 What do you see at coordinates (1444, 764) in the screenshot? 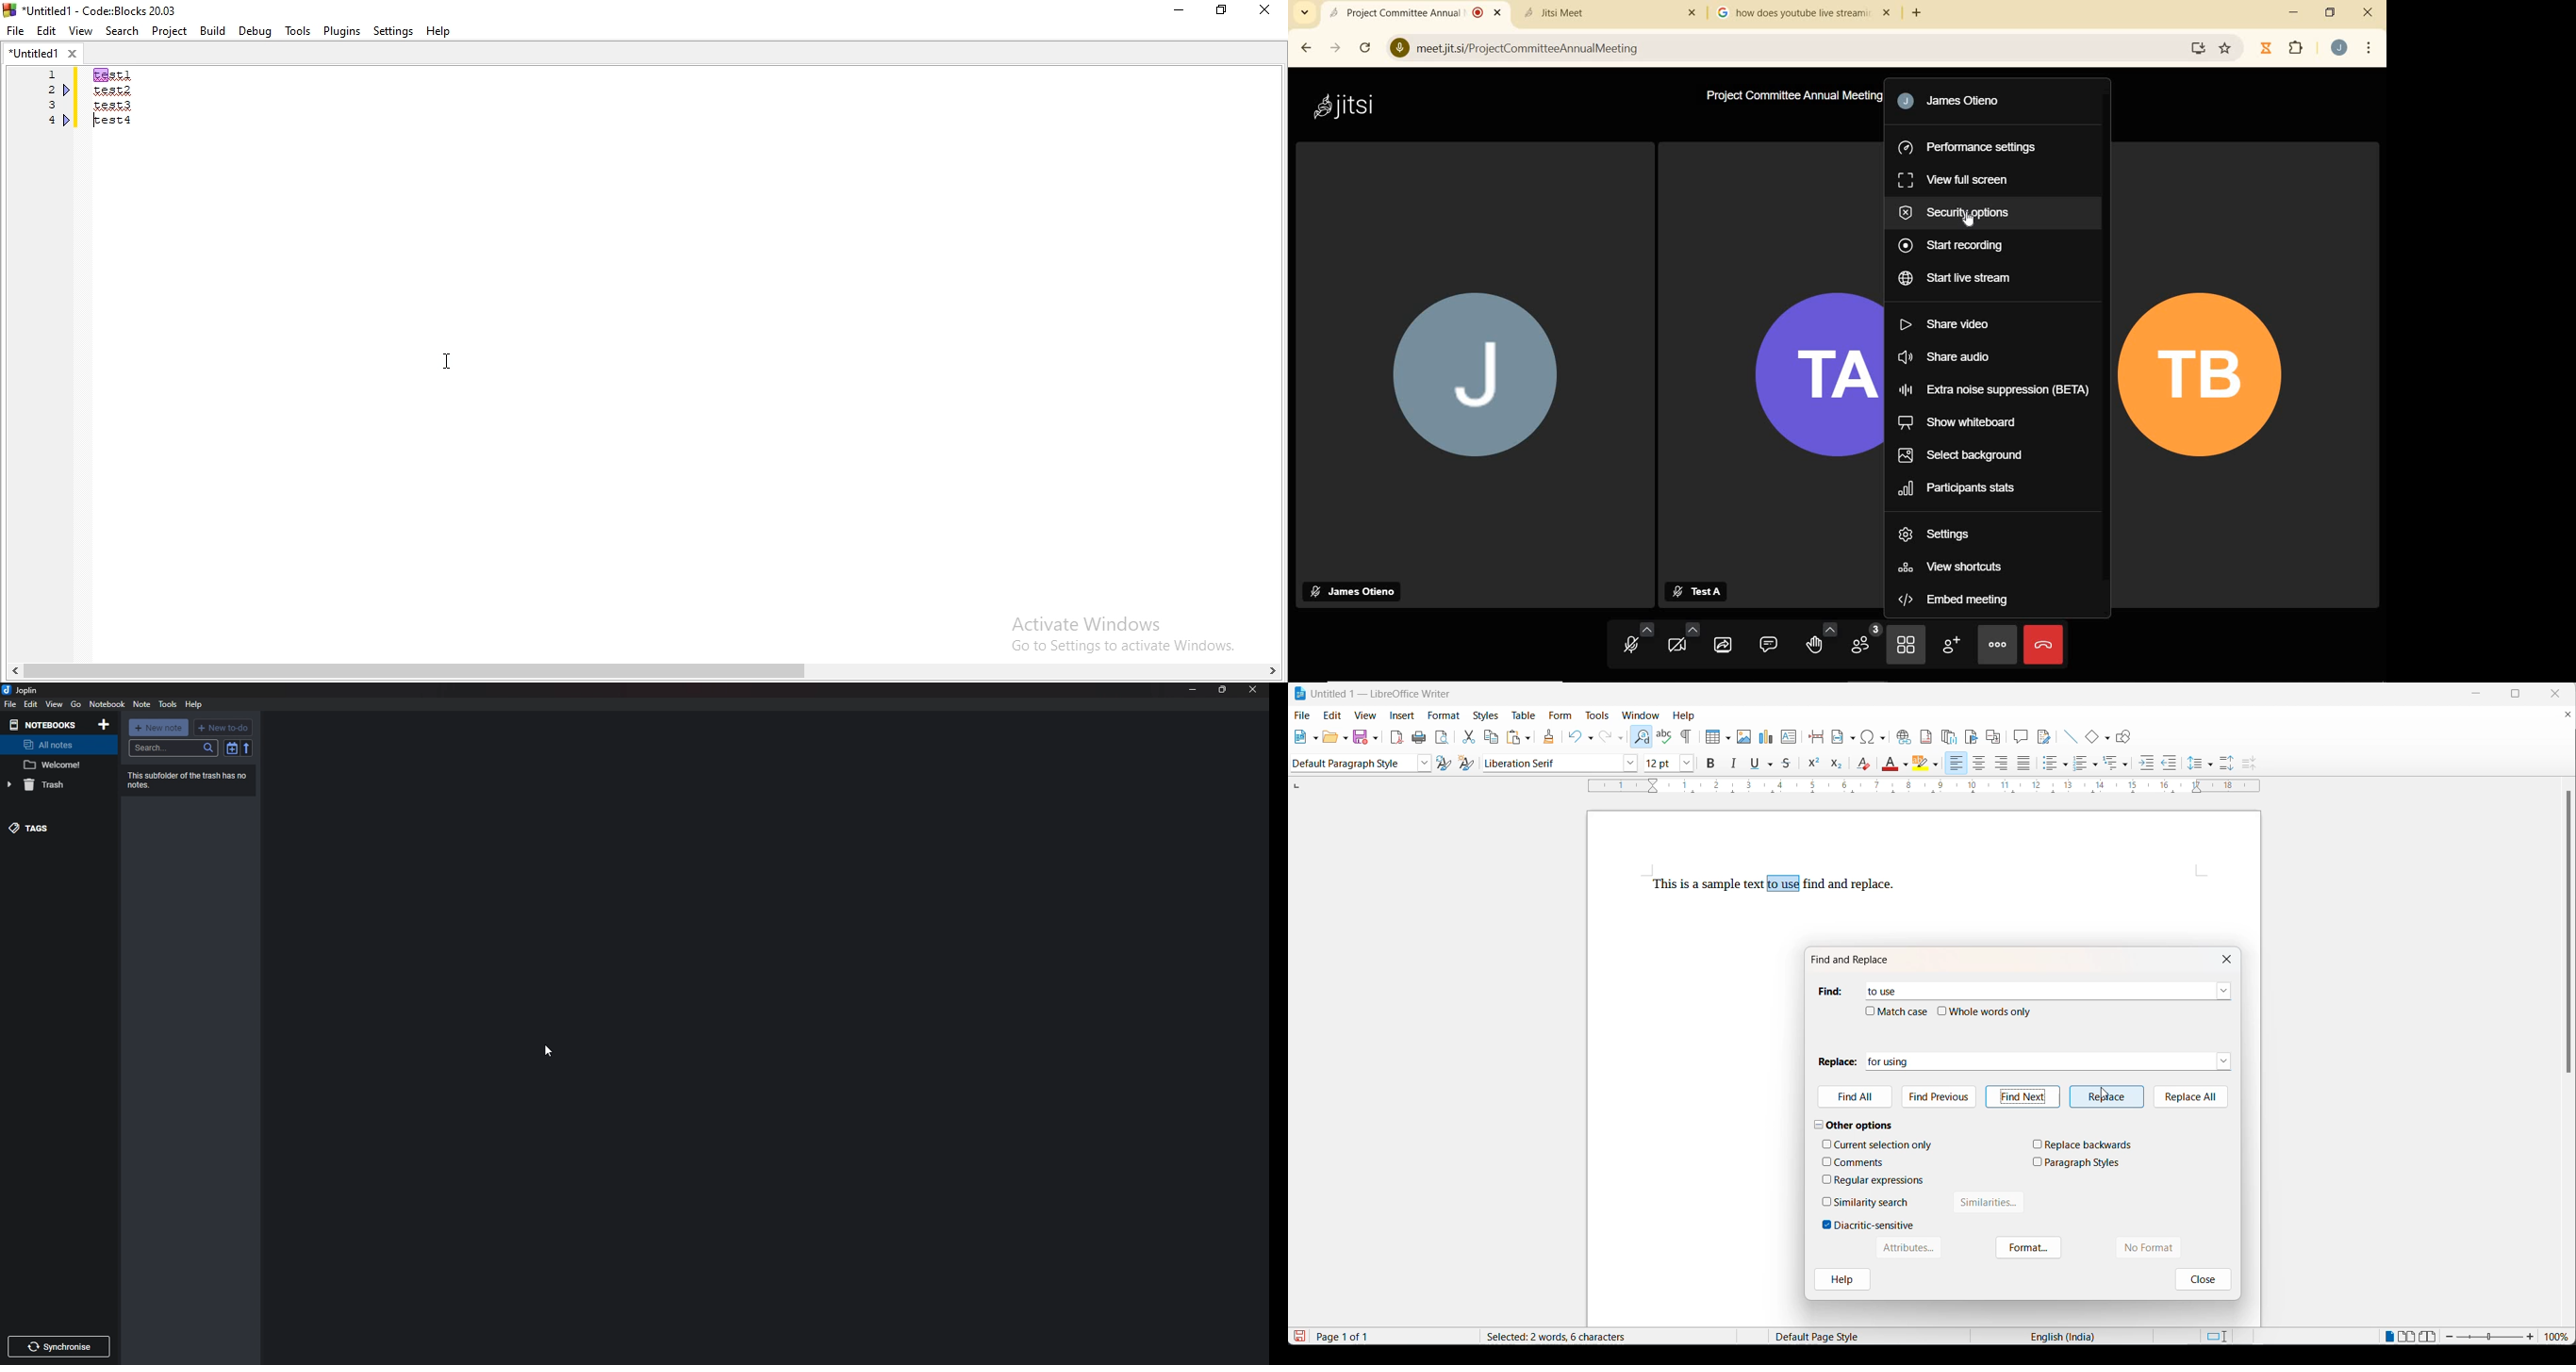
I see `update selected style` at bounding box center [1444, 764].